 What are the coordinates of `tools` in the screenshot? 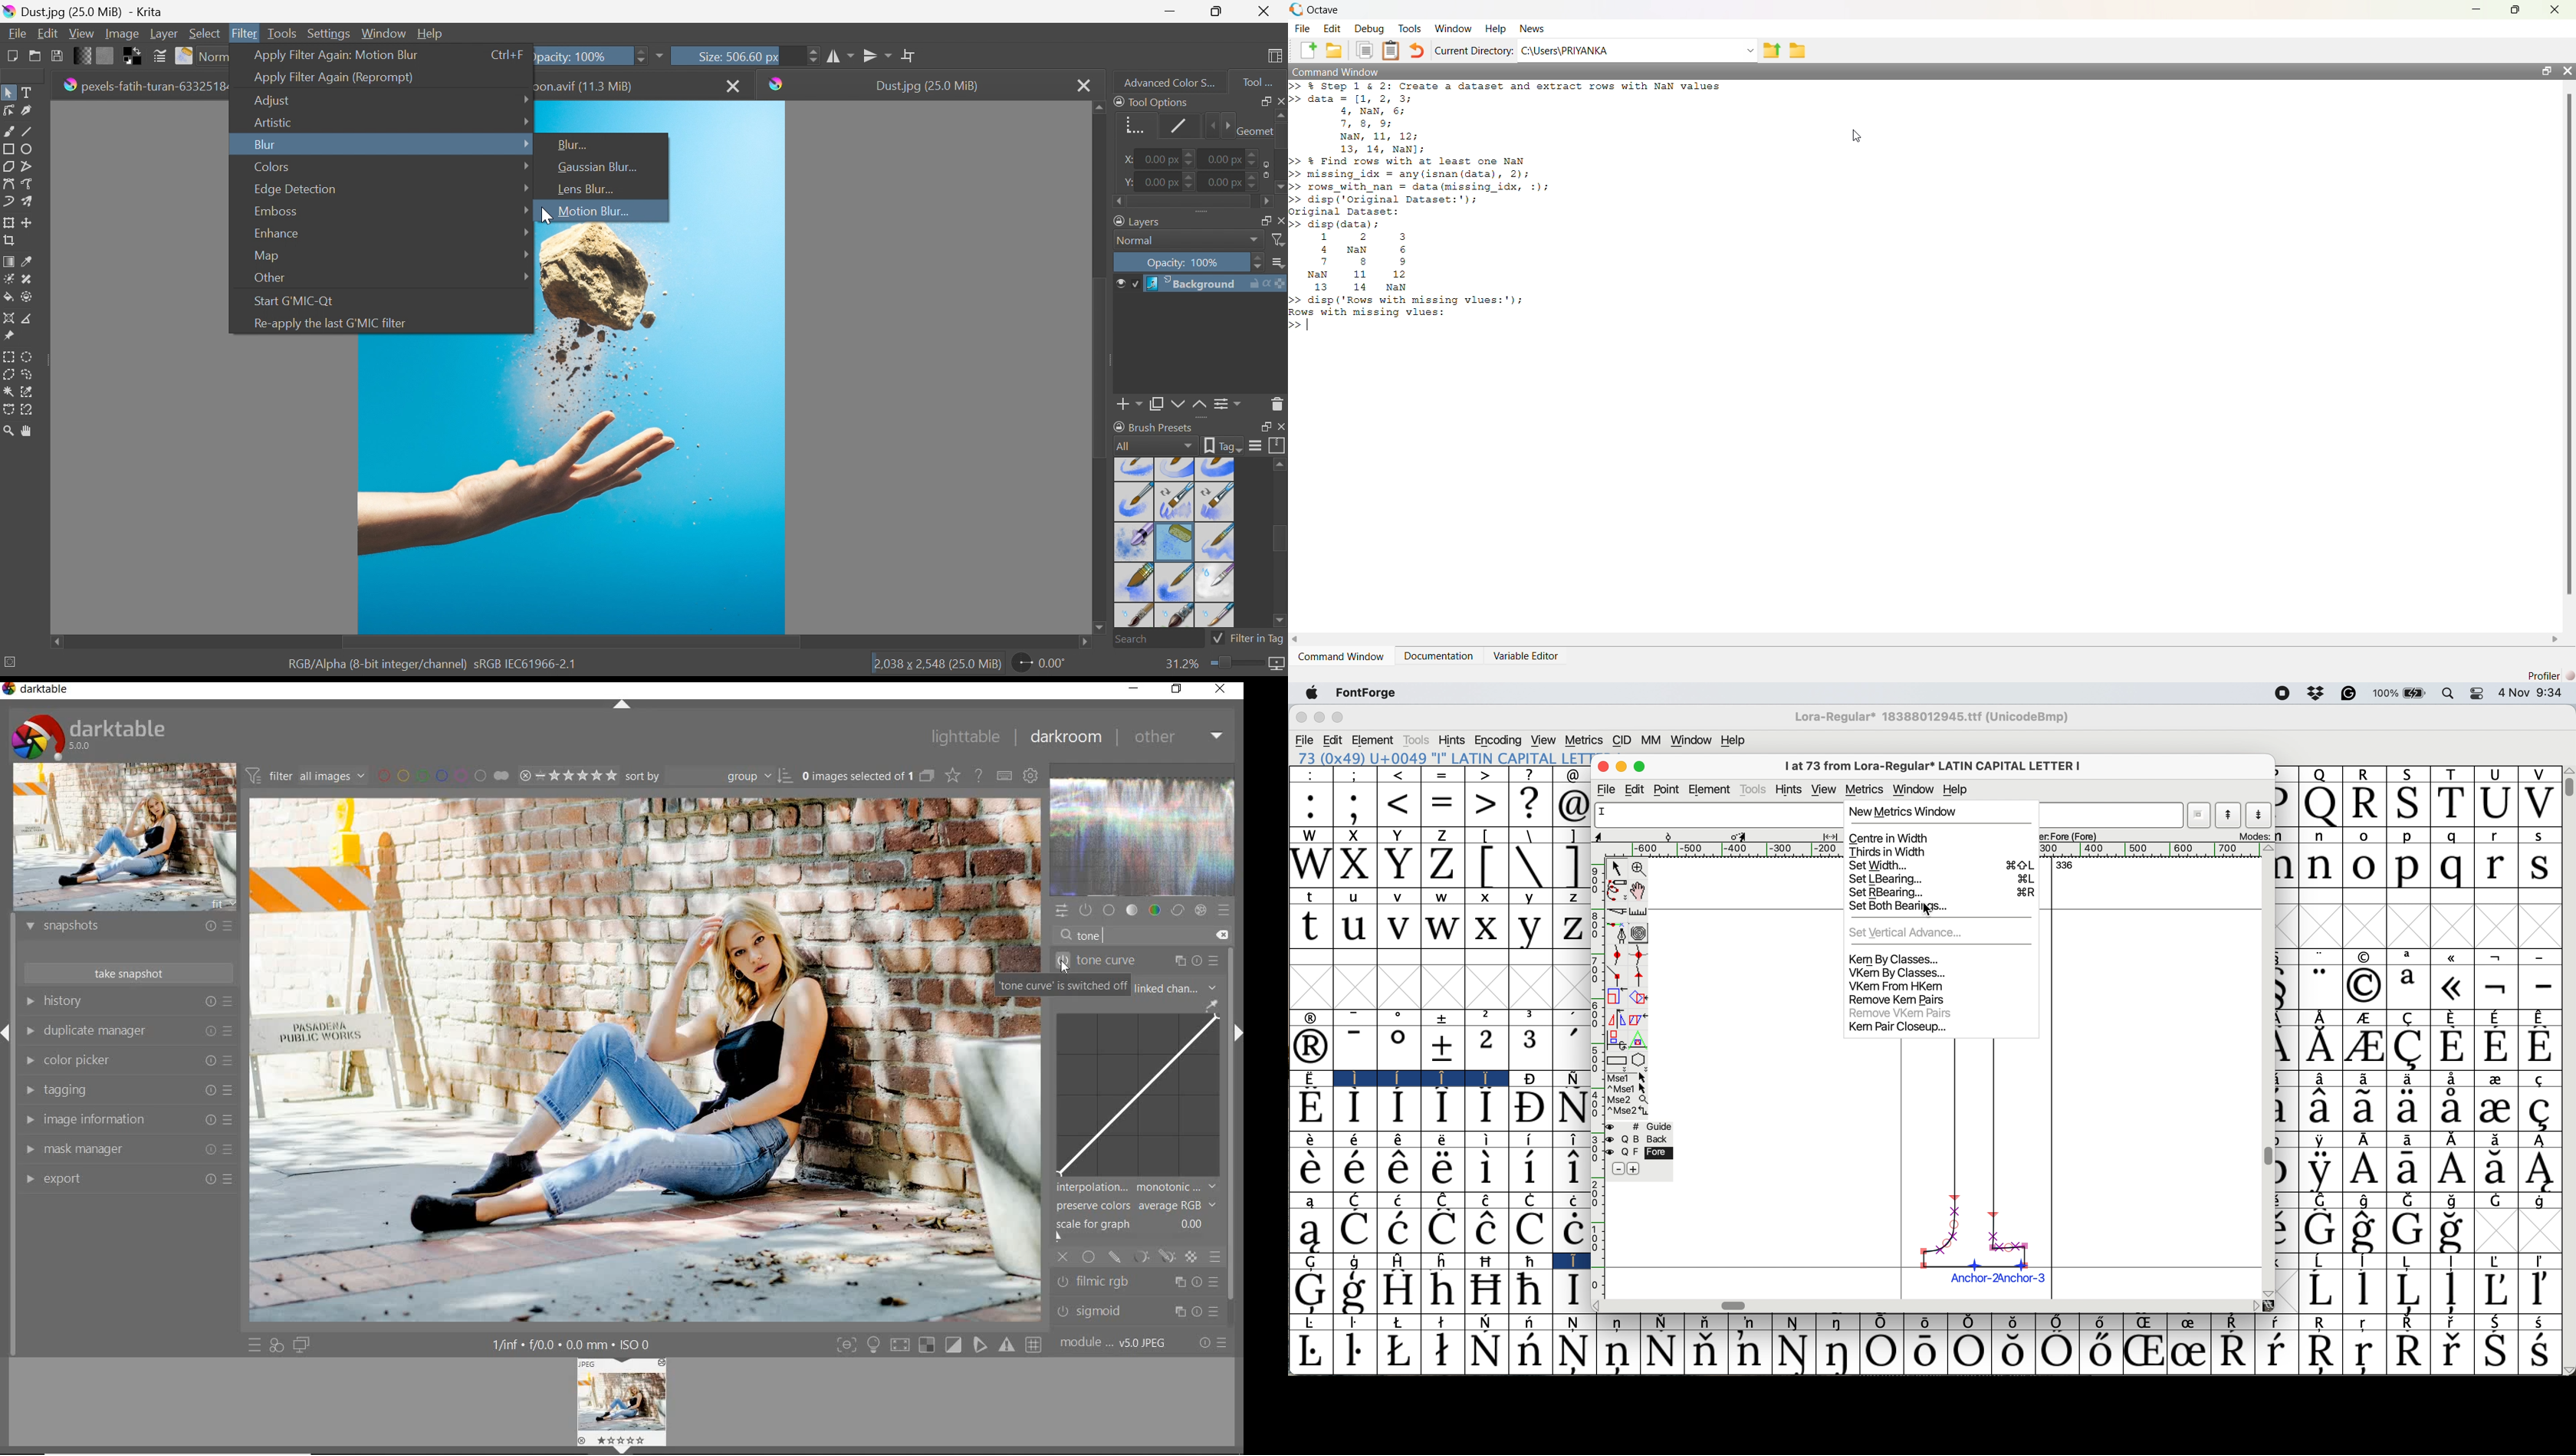 It's located at (1415, 741).